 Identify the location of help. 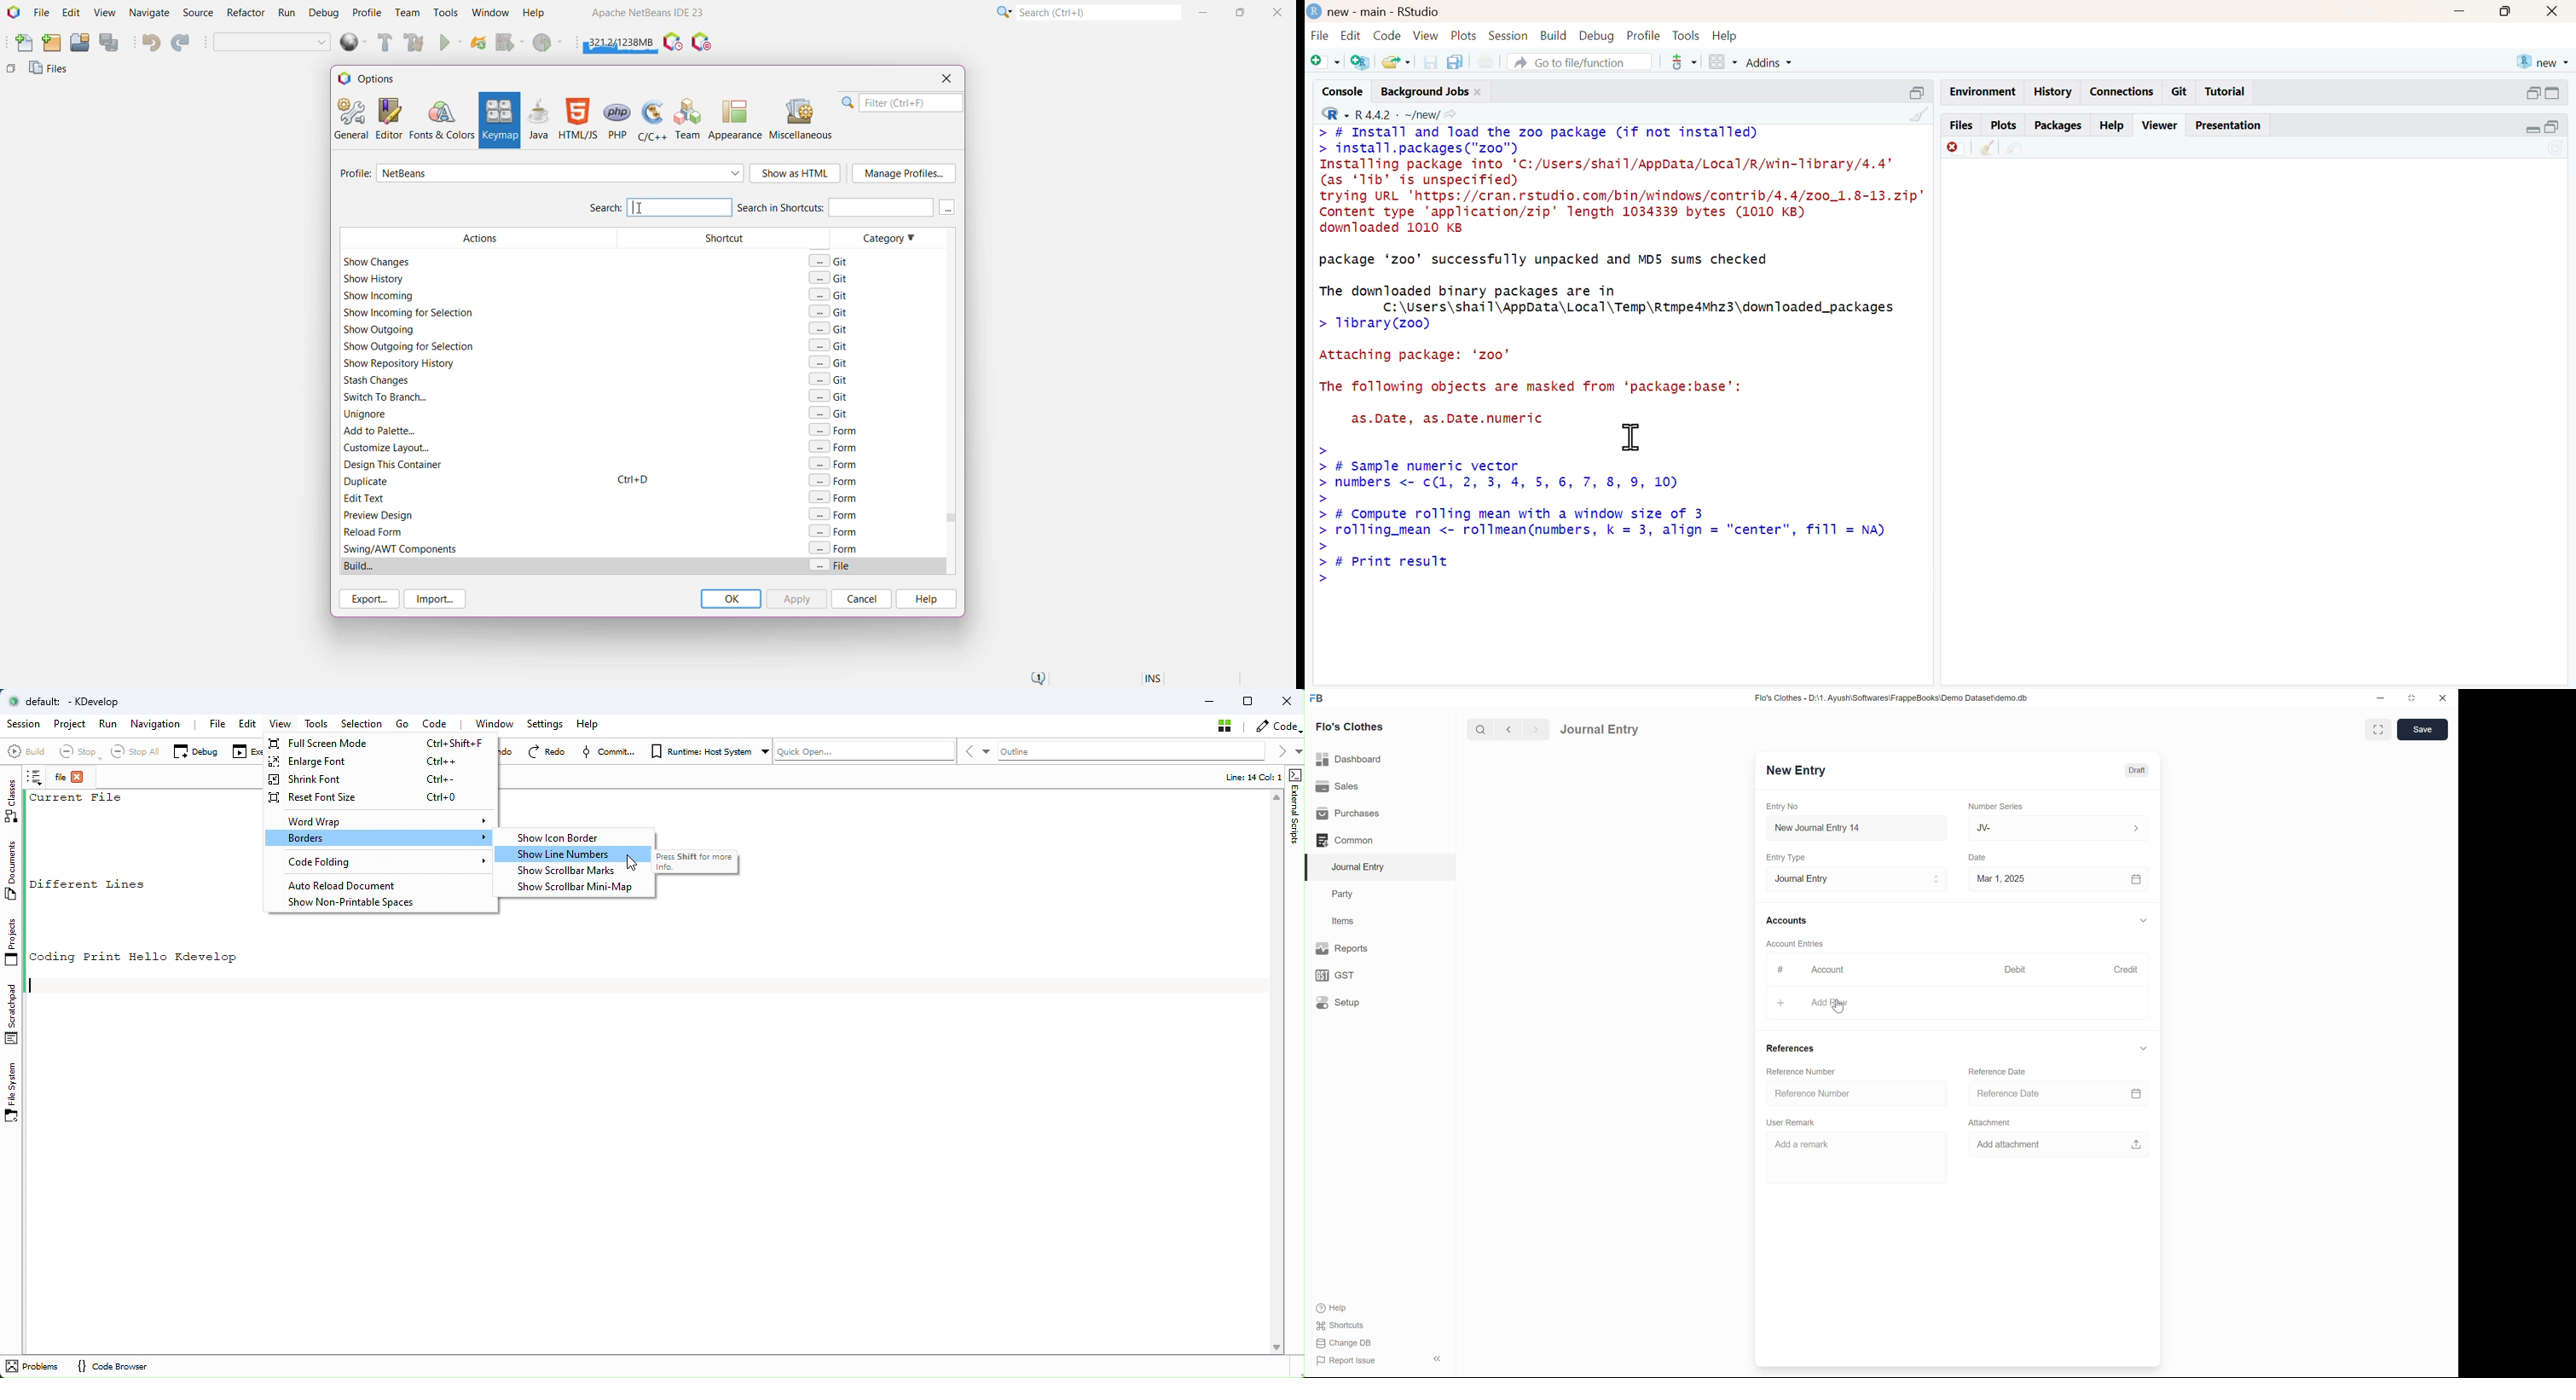
(1725, 36).